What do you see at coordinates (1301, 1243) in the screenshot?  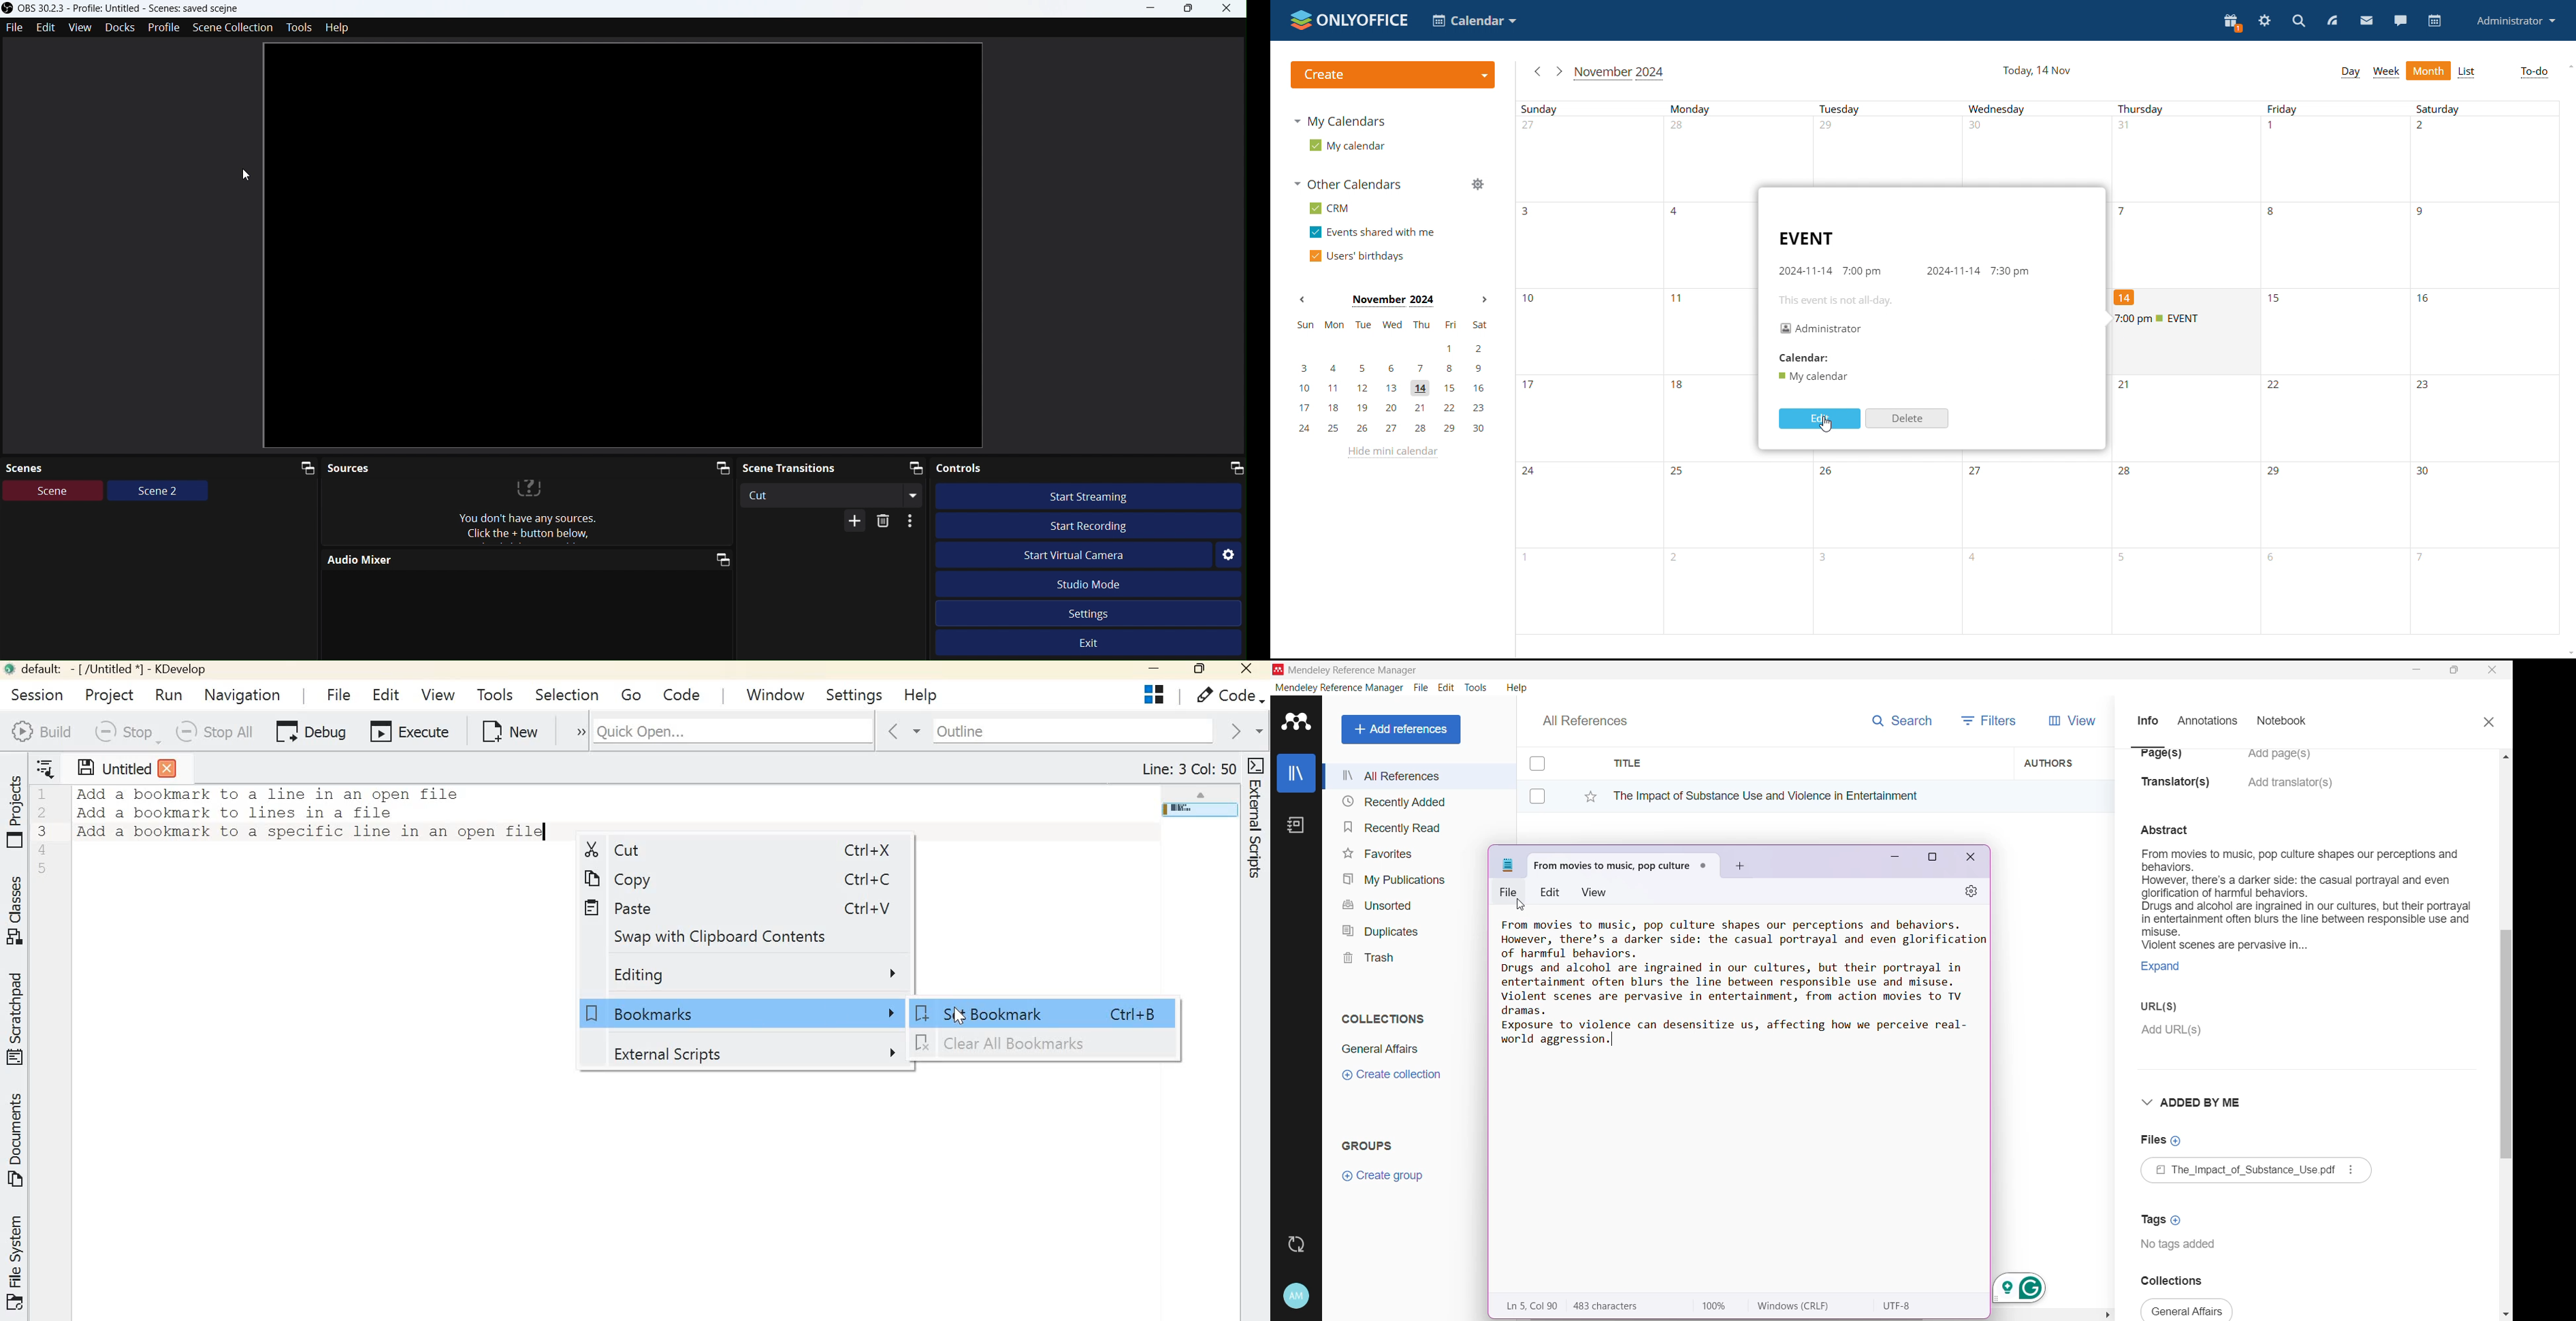 I see `Last Sync` at bounding box center [1301, 1243].